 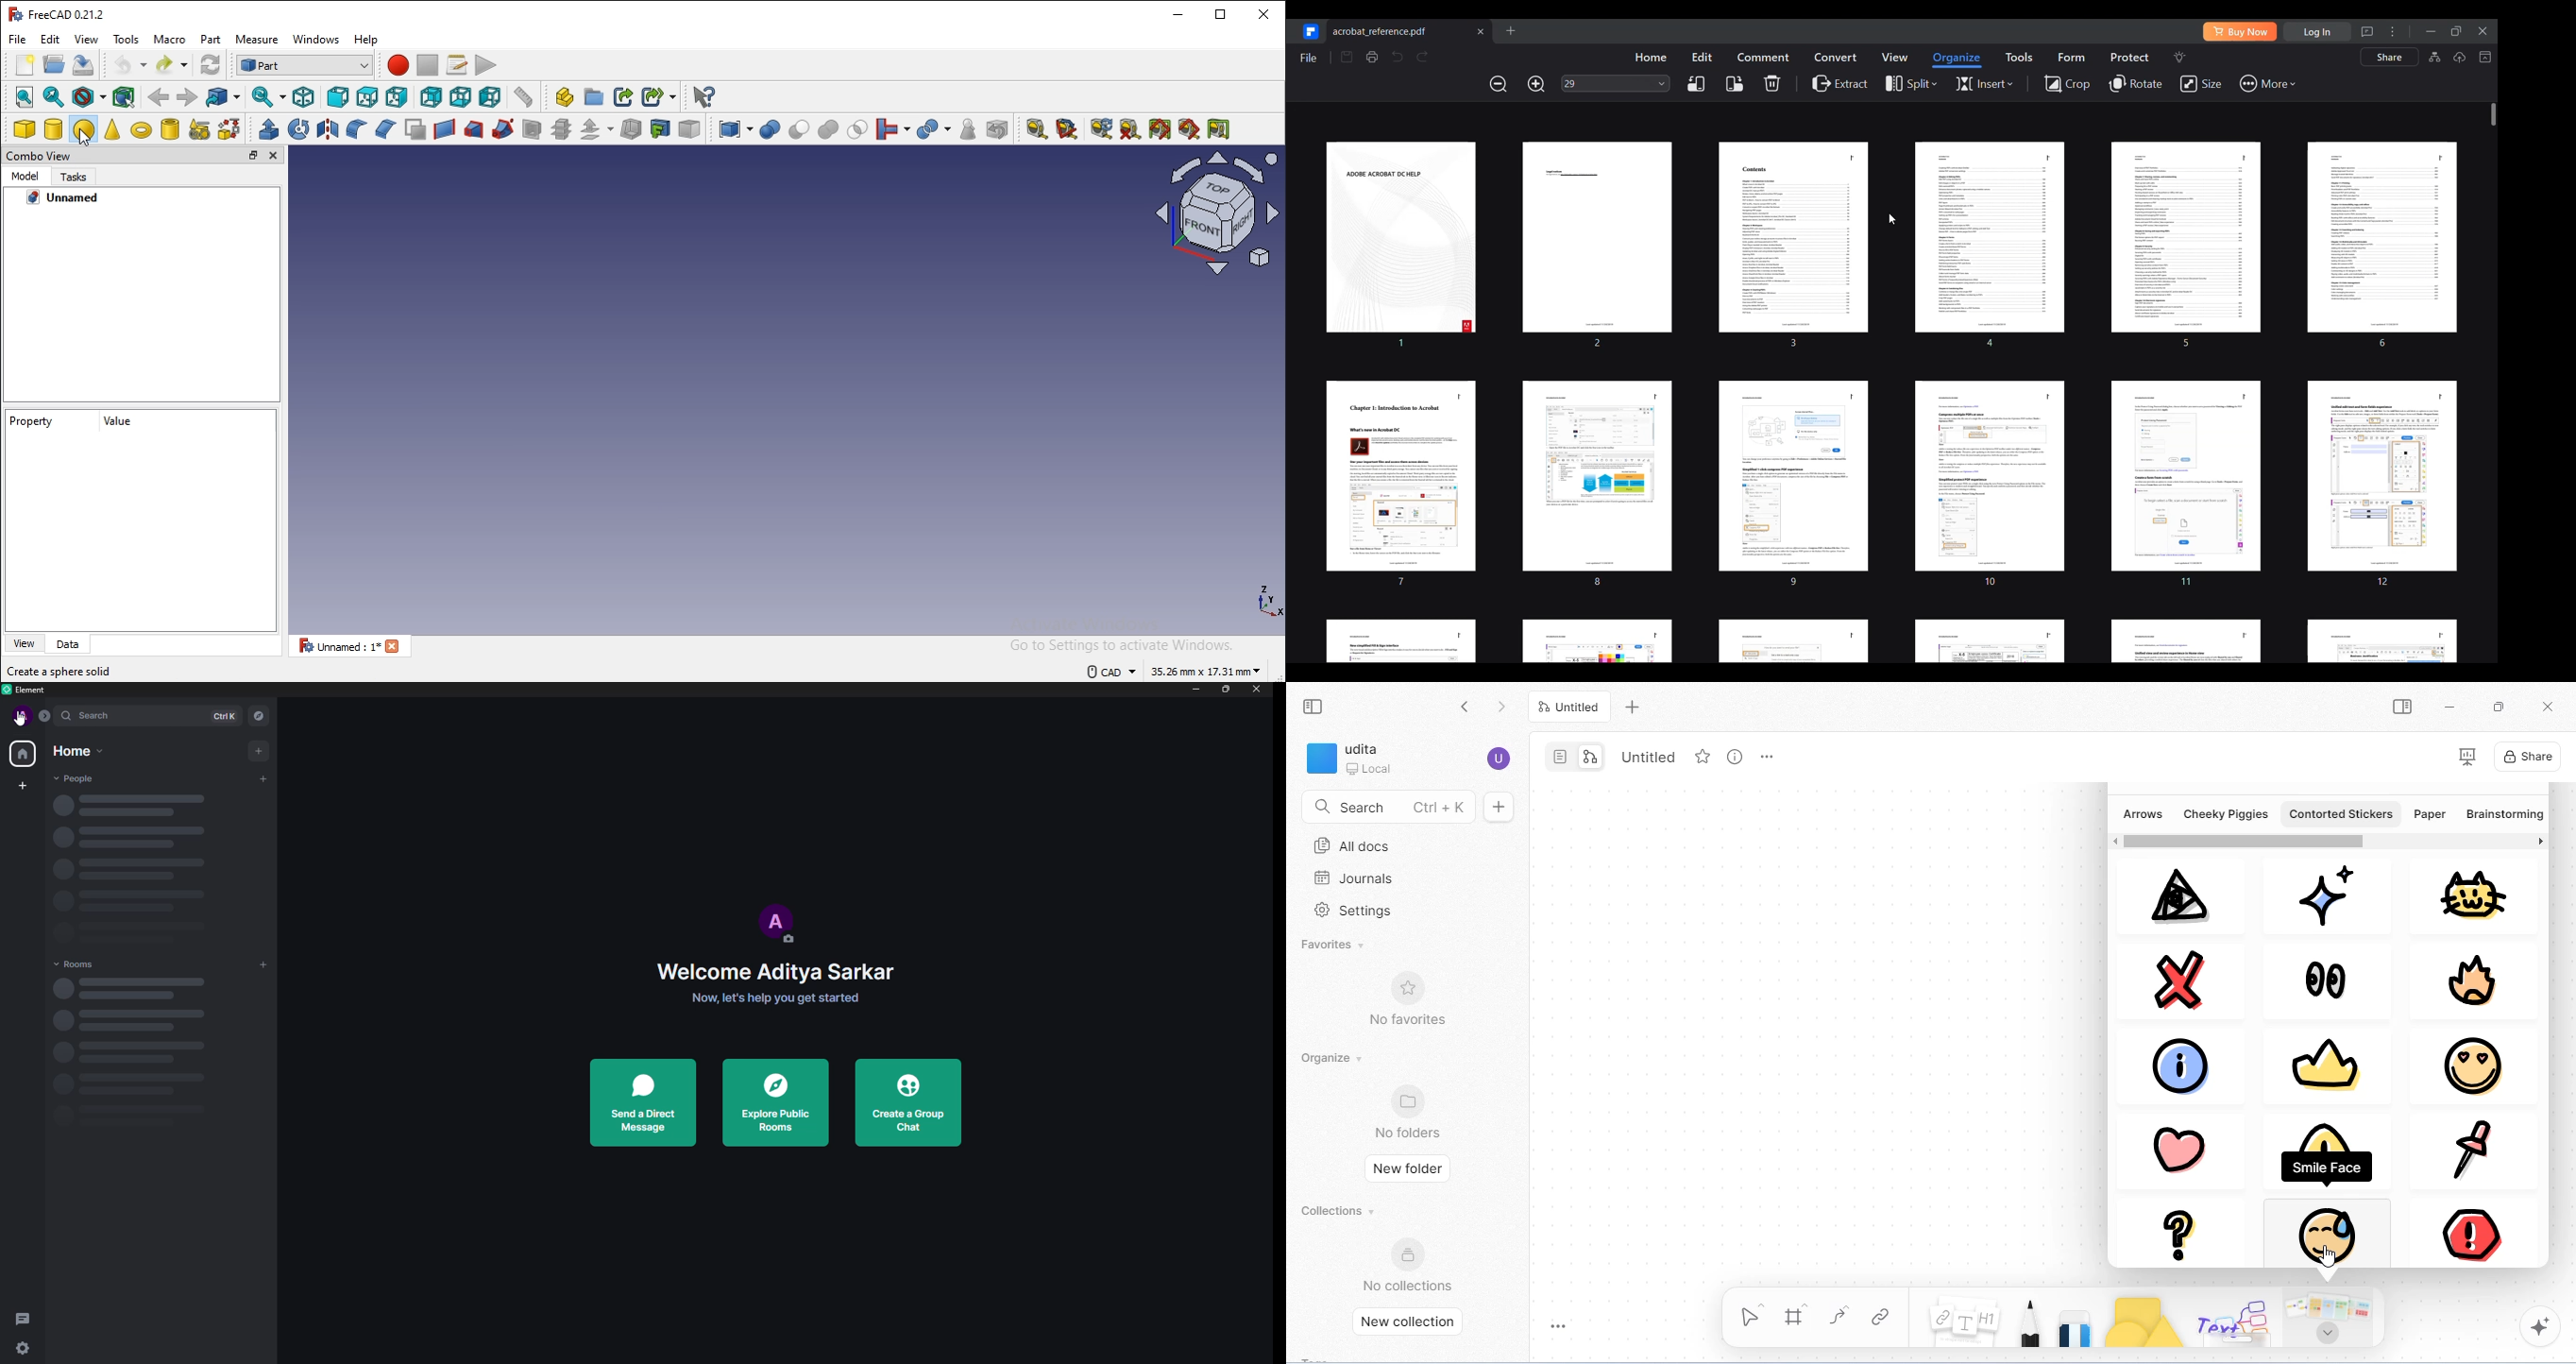 I want to click on expand, so click(x=44, y=719).